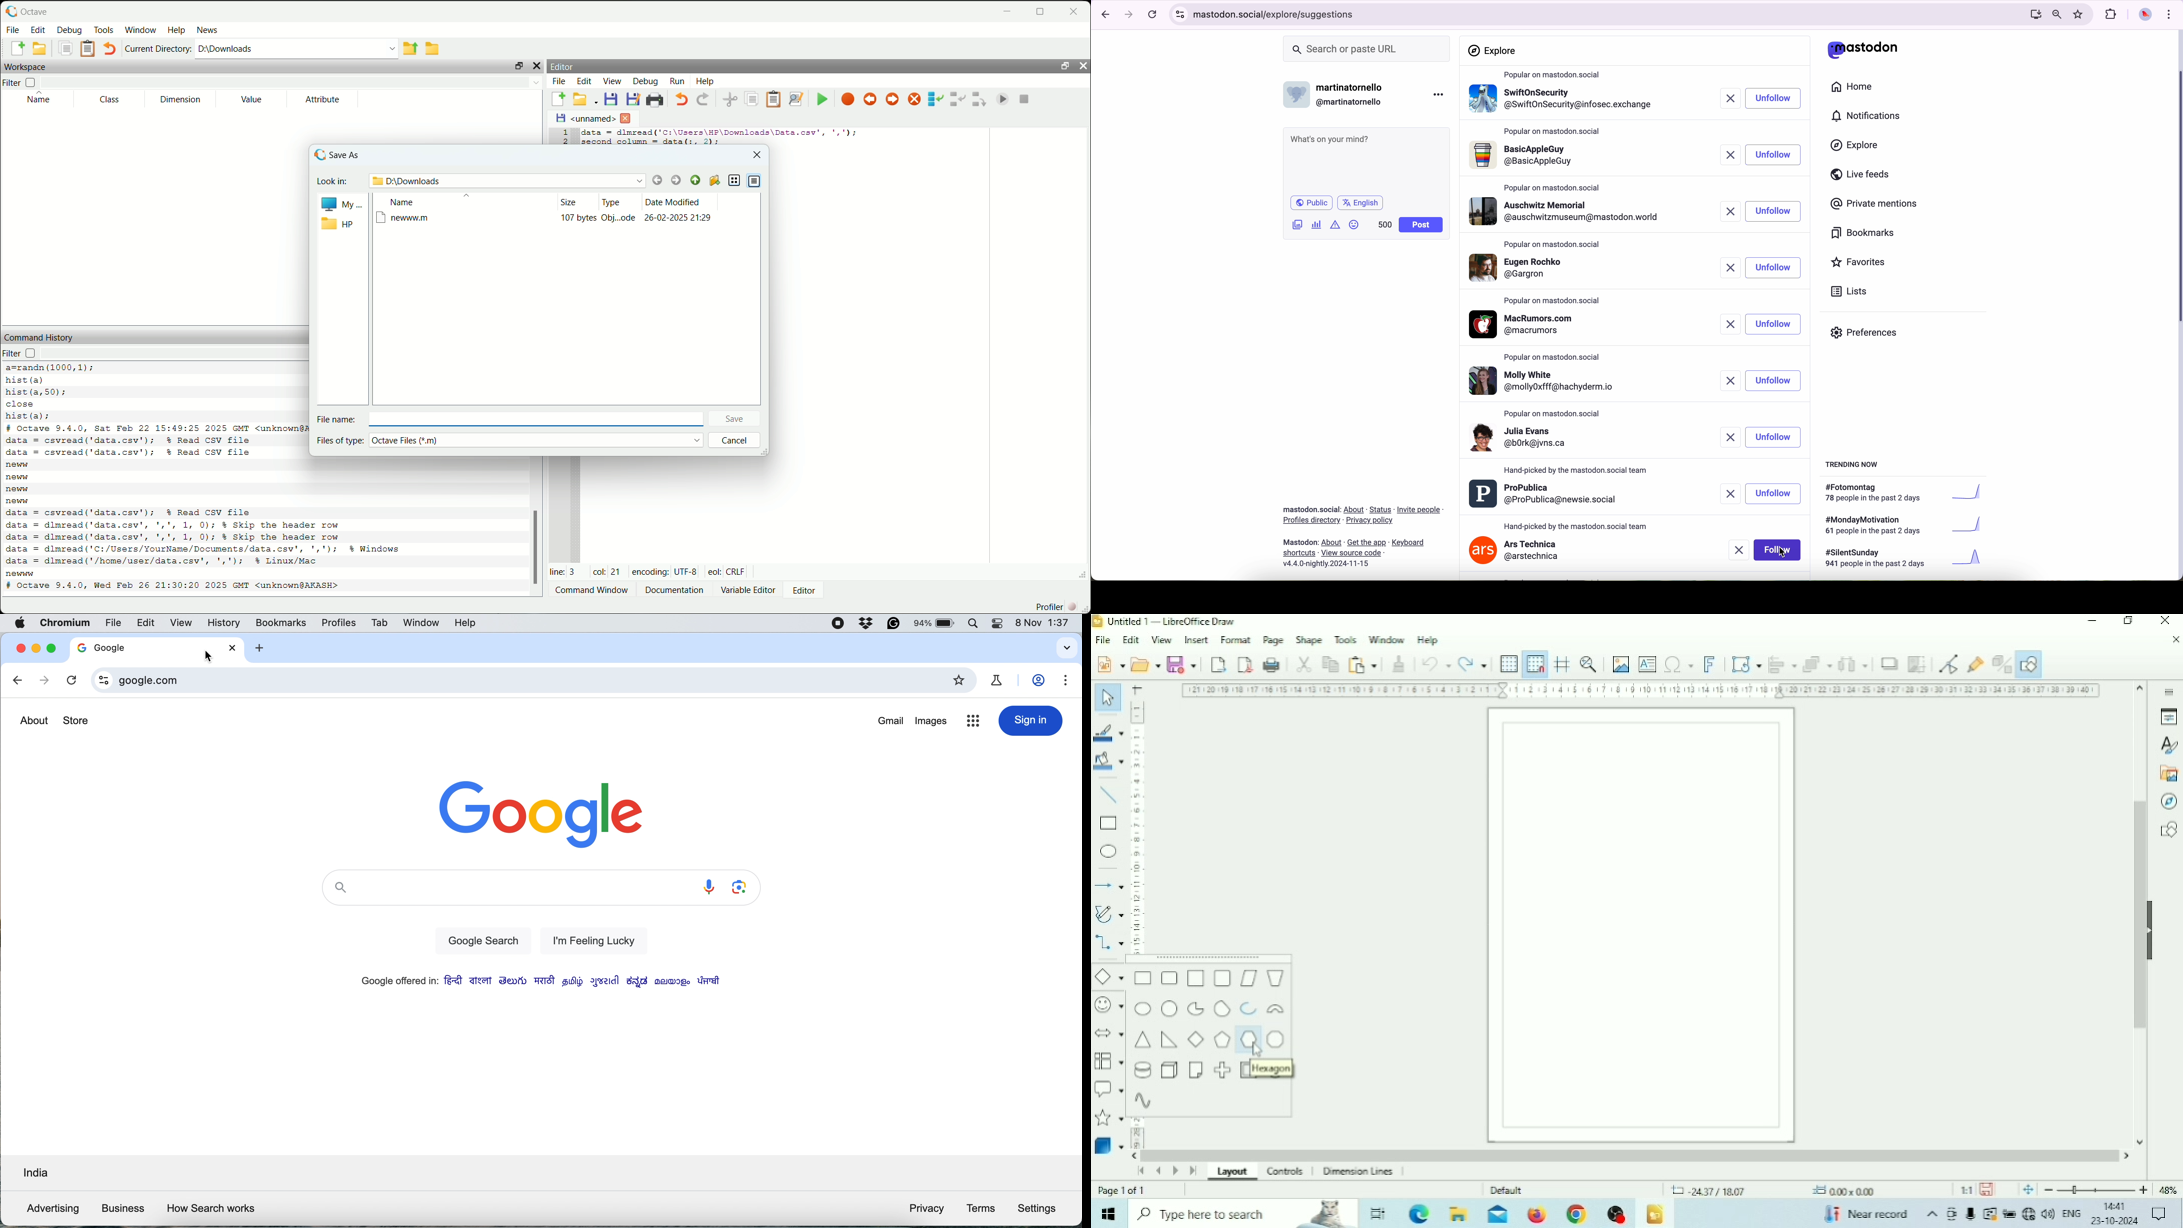 The image size is (2184, 1232). Describe the element at coordinates (339, 440) in the screenshot. I see `files of type` at that location.